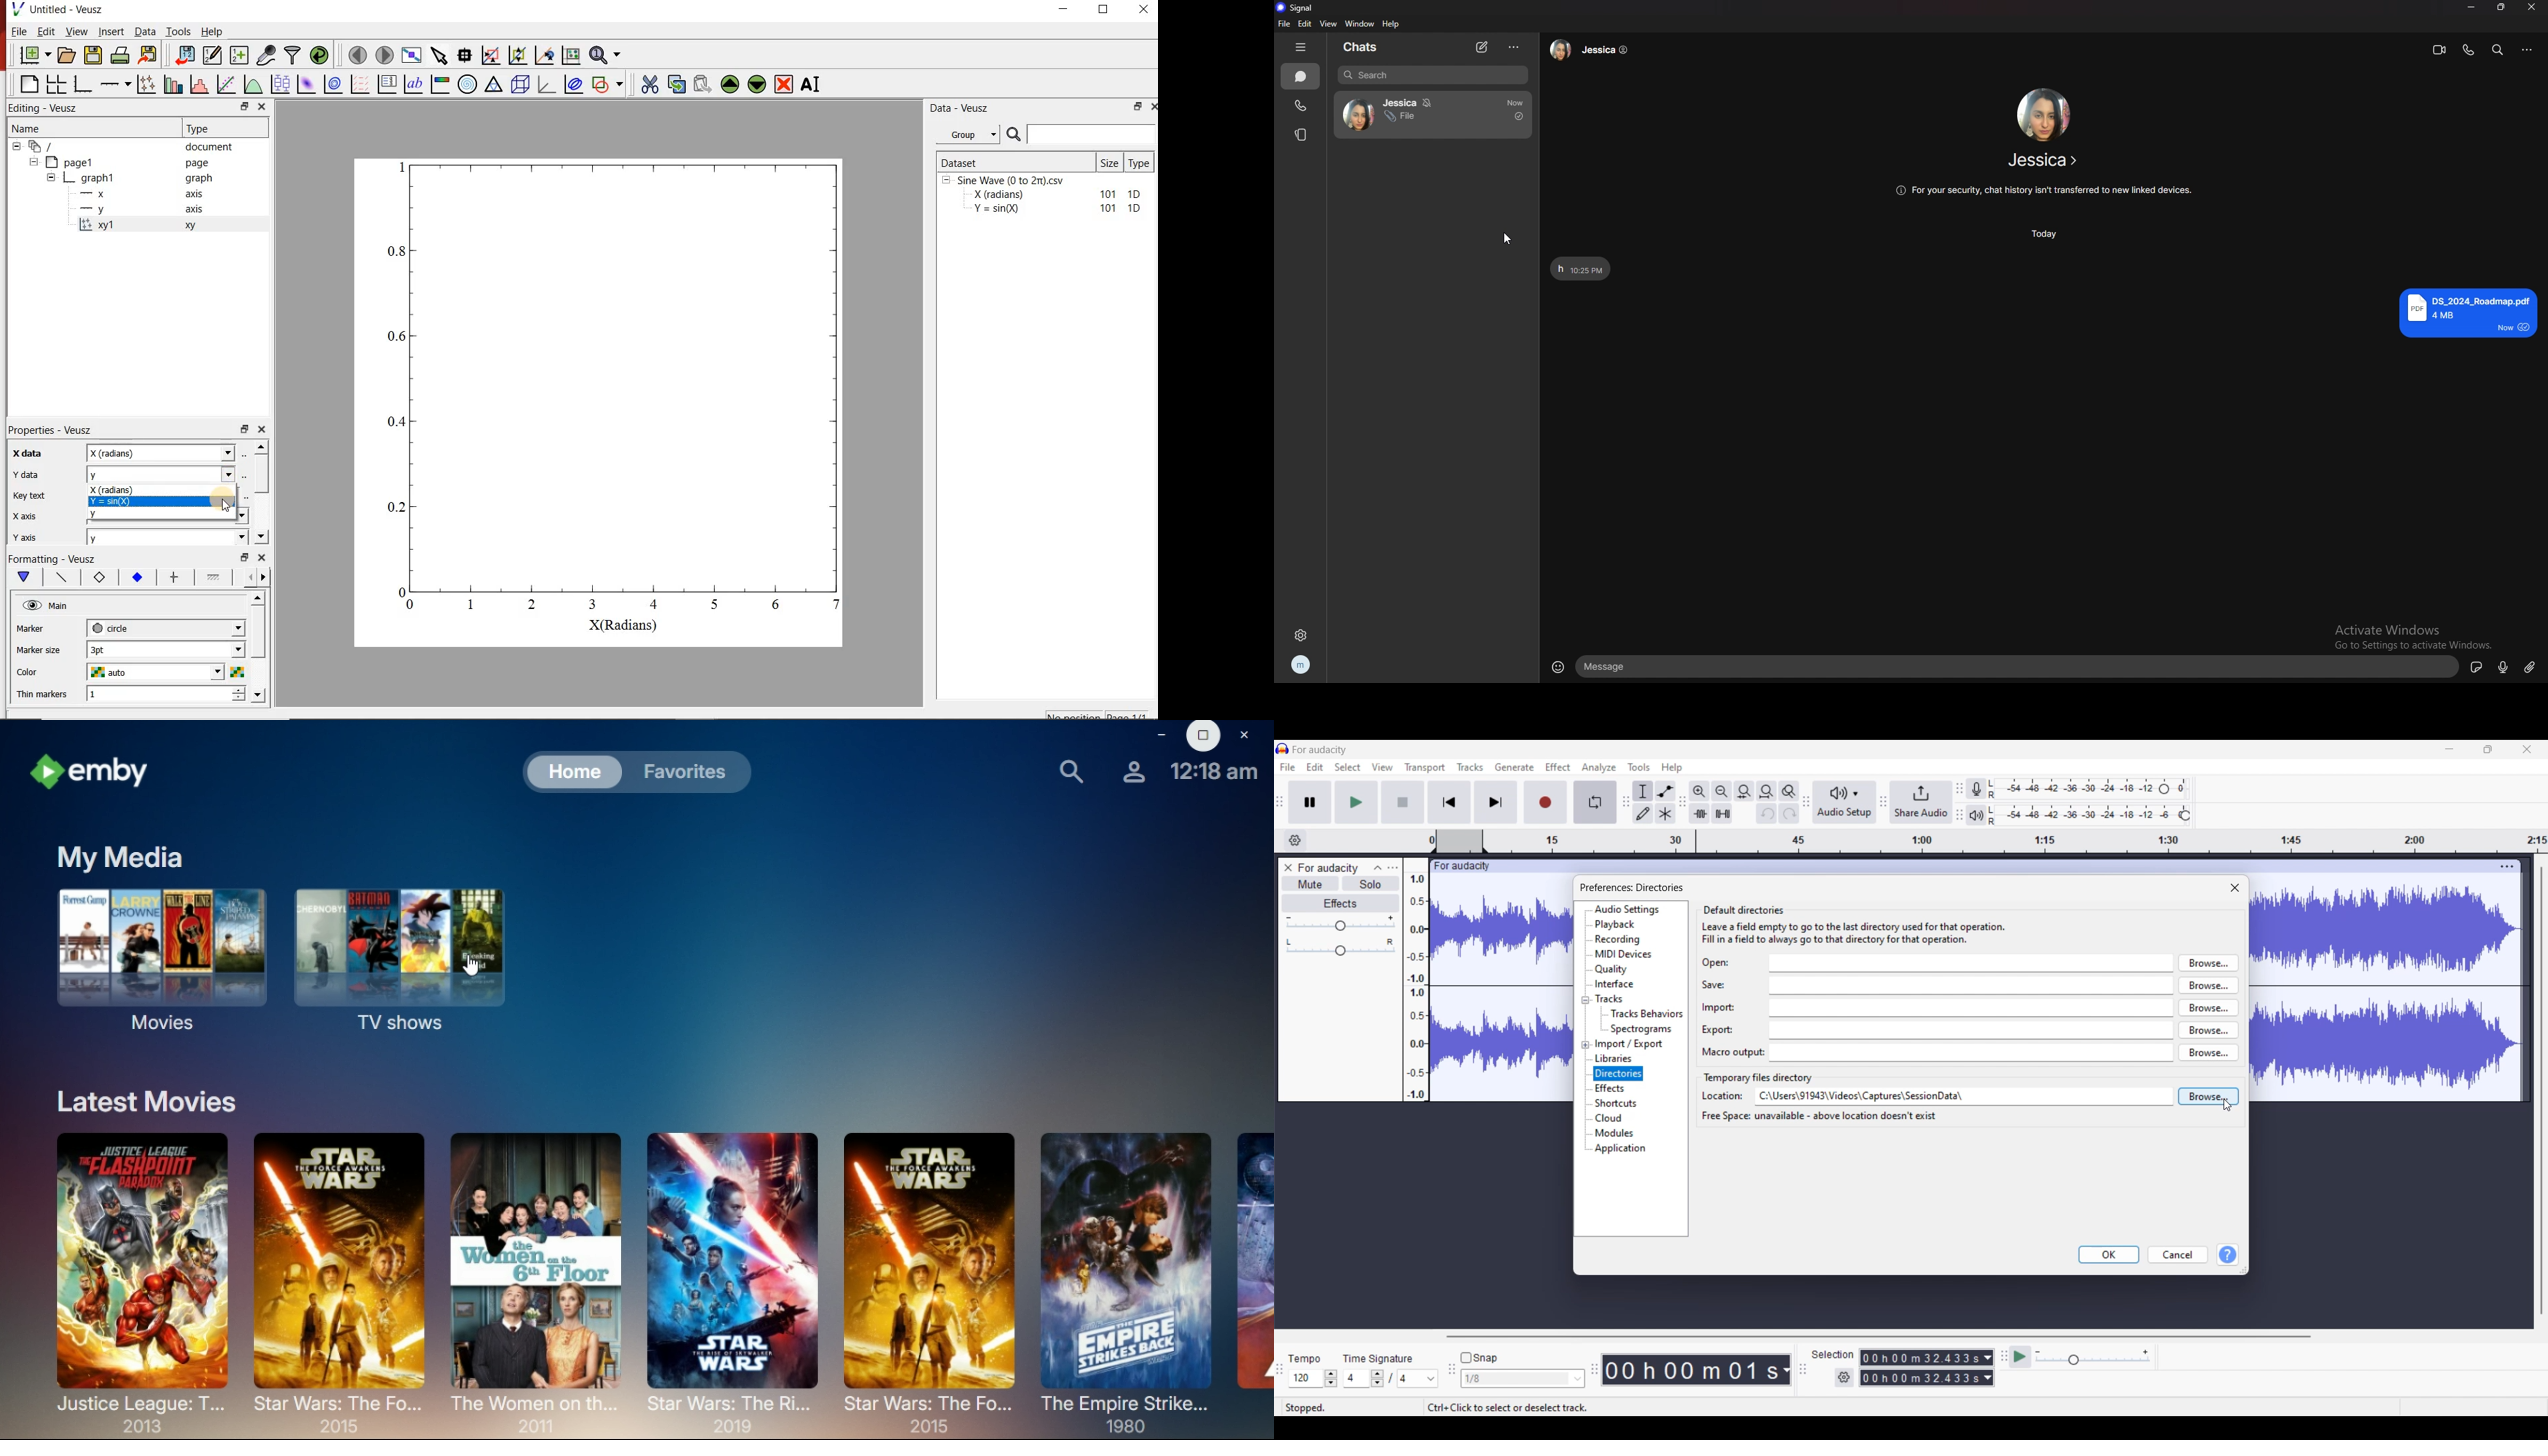 This screenshot has height=1456, width=2548. Describe the element at coordinates (1460, 867) in the screenshot. I see `Project name` at that location.